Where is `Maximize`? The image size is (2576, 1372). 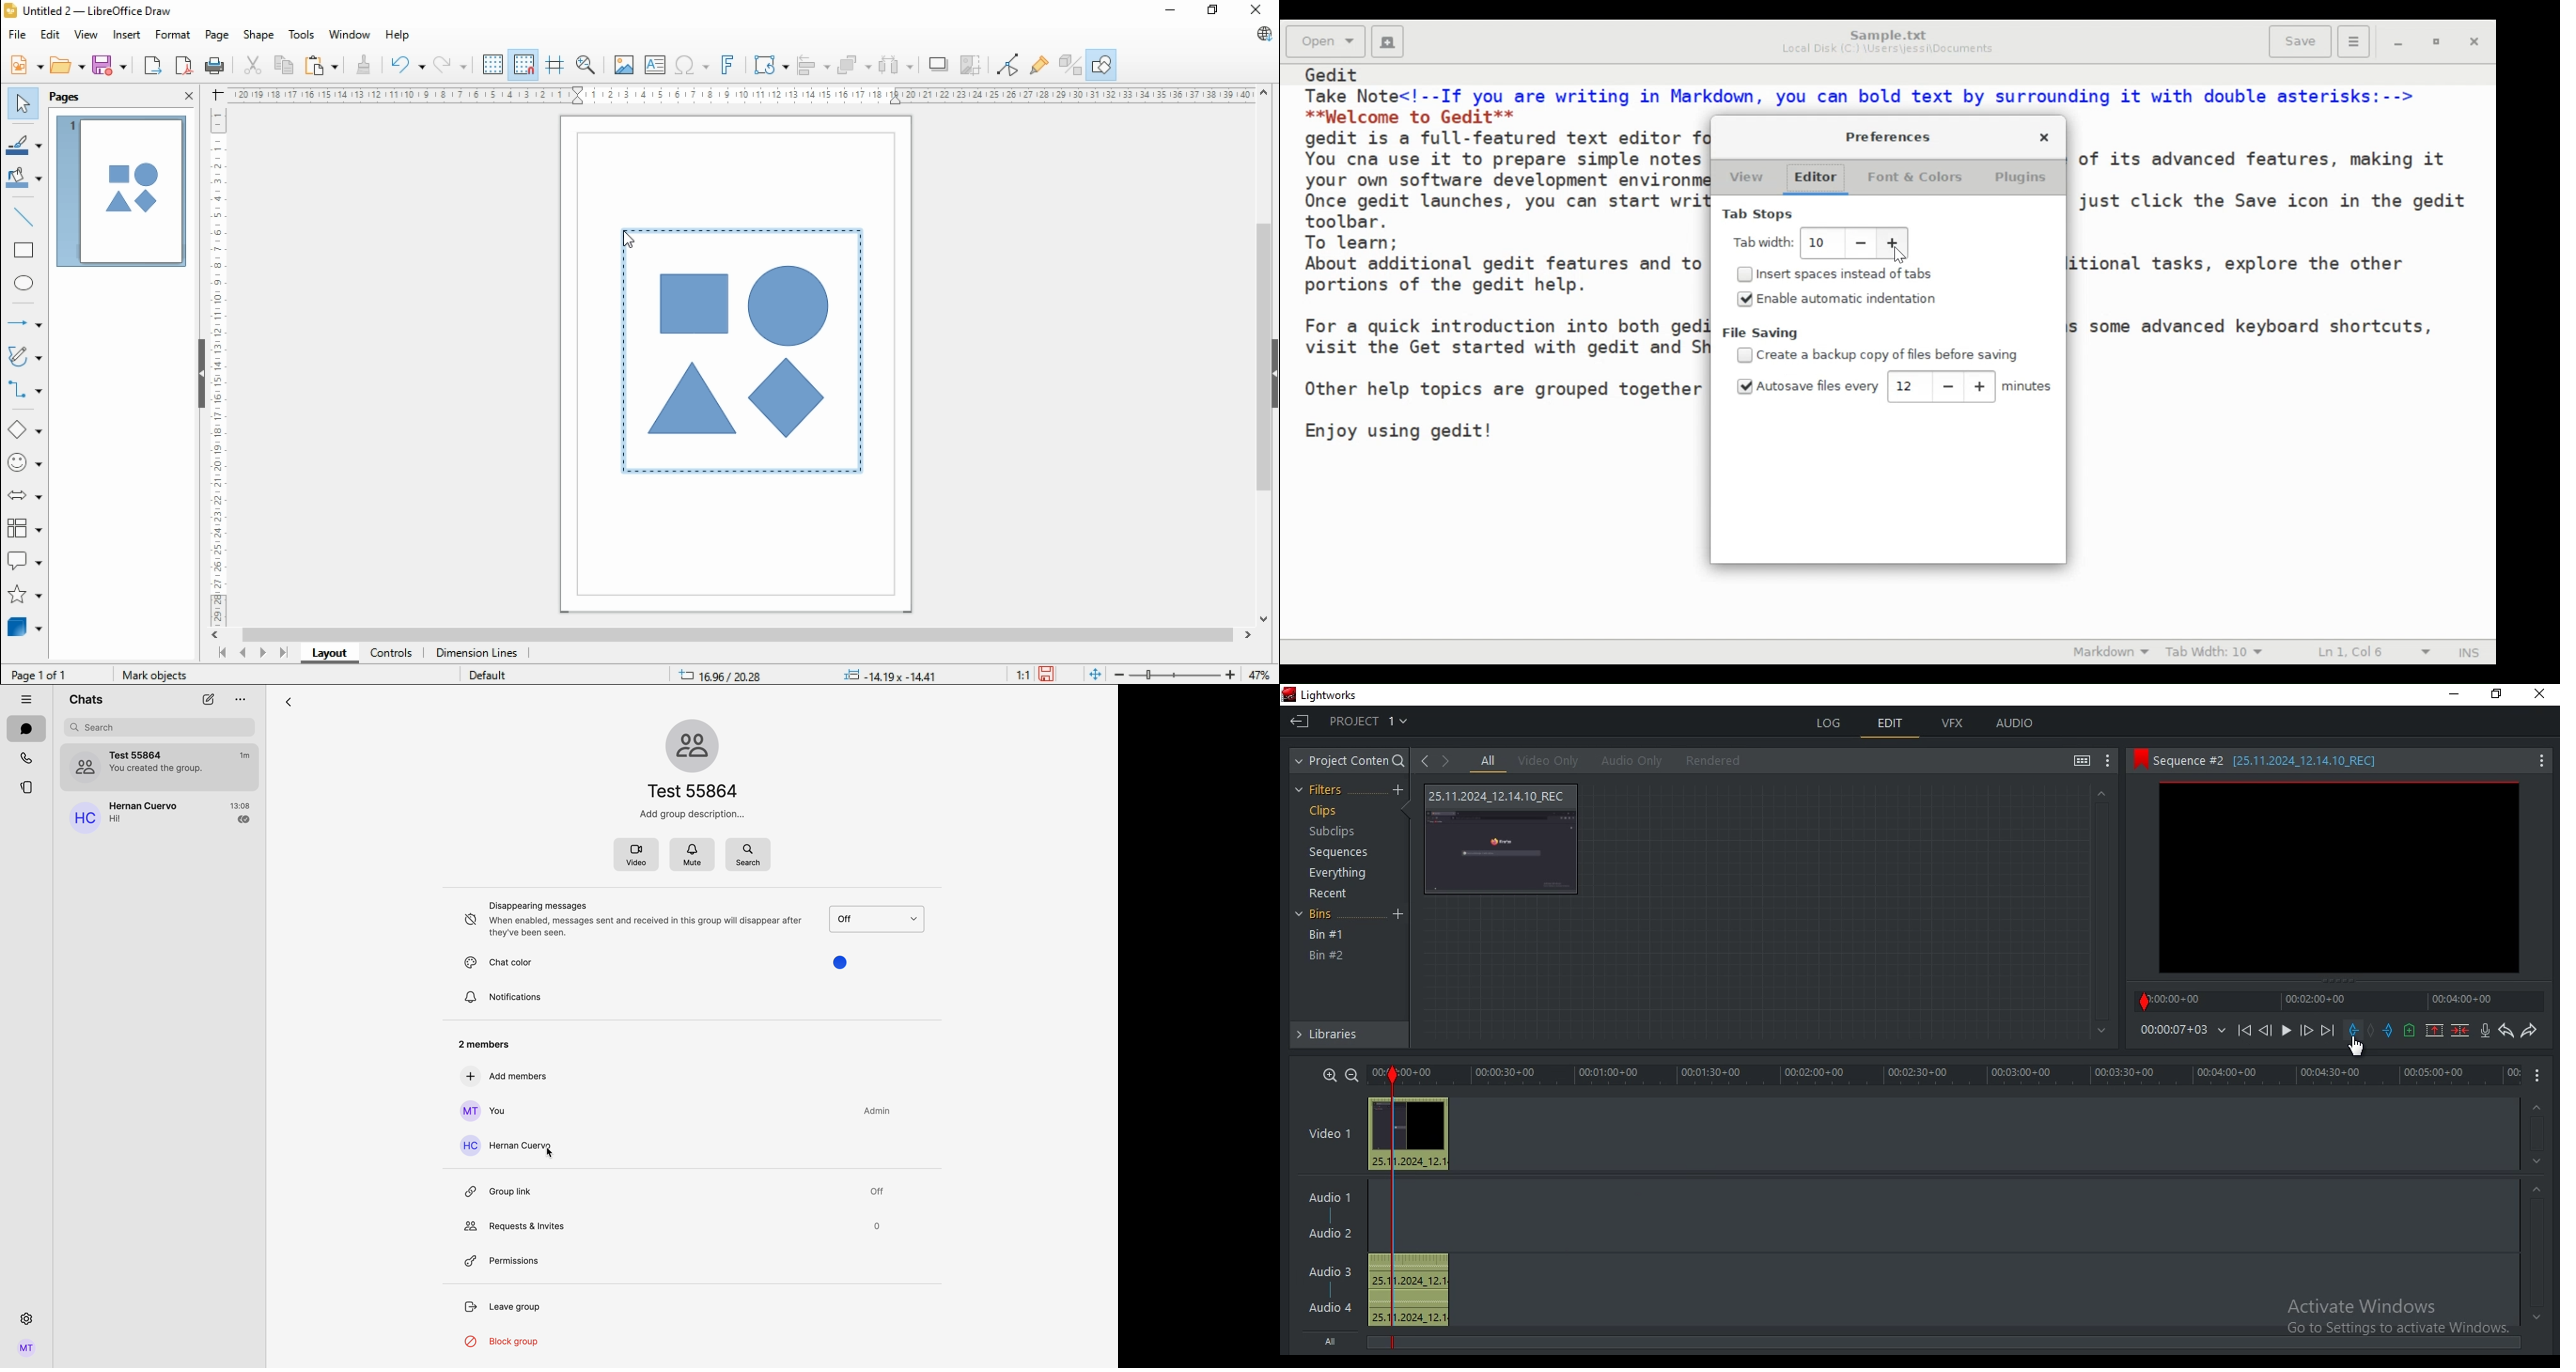 Maximize is located at coordinates (2501, 697).